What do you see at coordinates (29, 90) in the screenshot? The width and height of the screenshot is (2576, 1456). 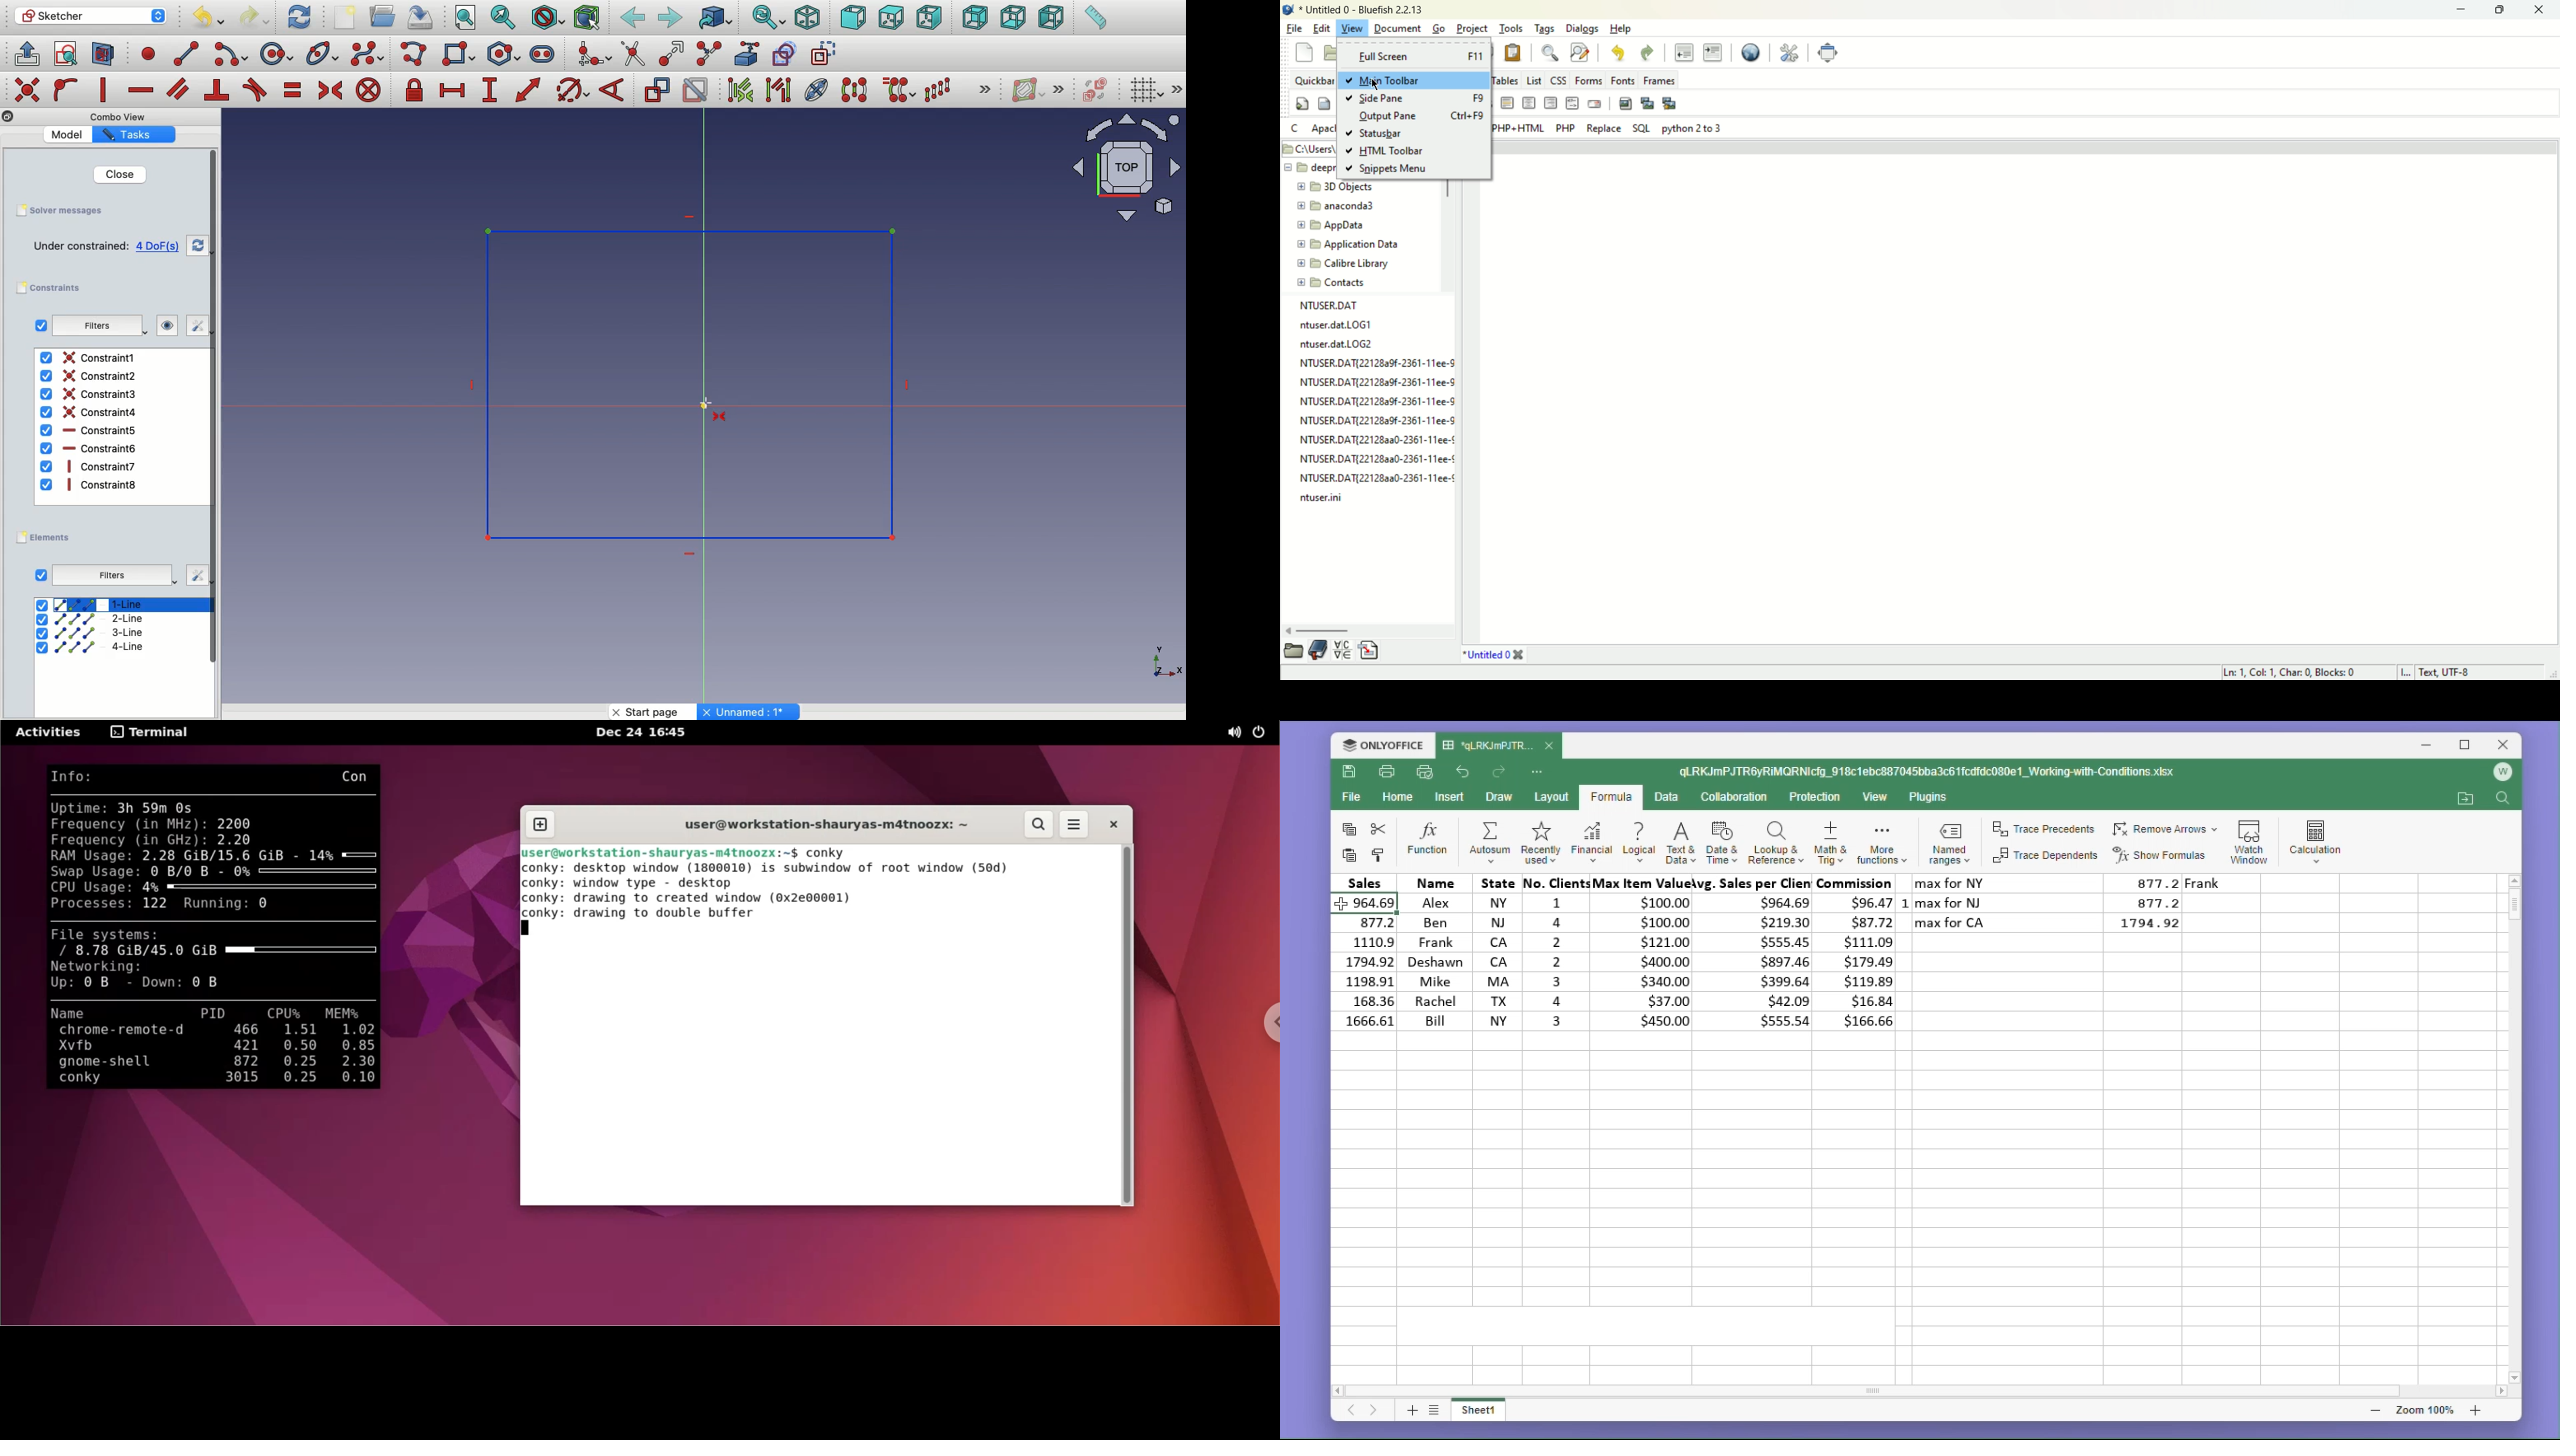 I see `constrain coincident` at bounding box center [29, 90].